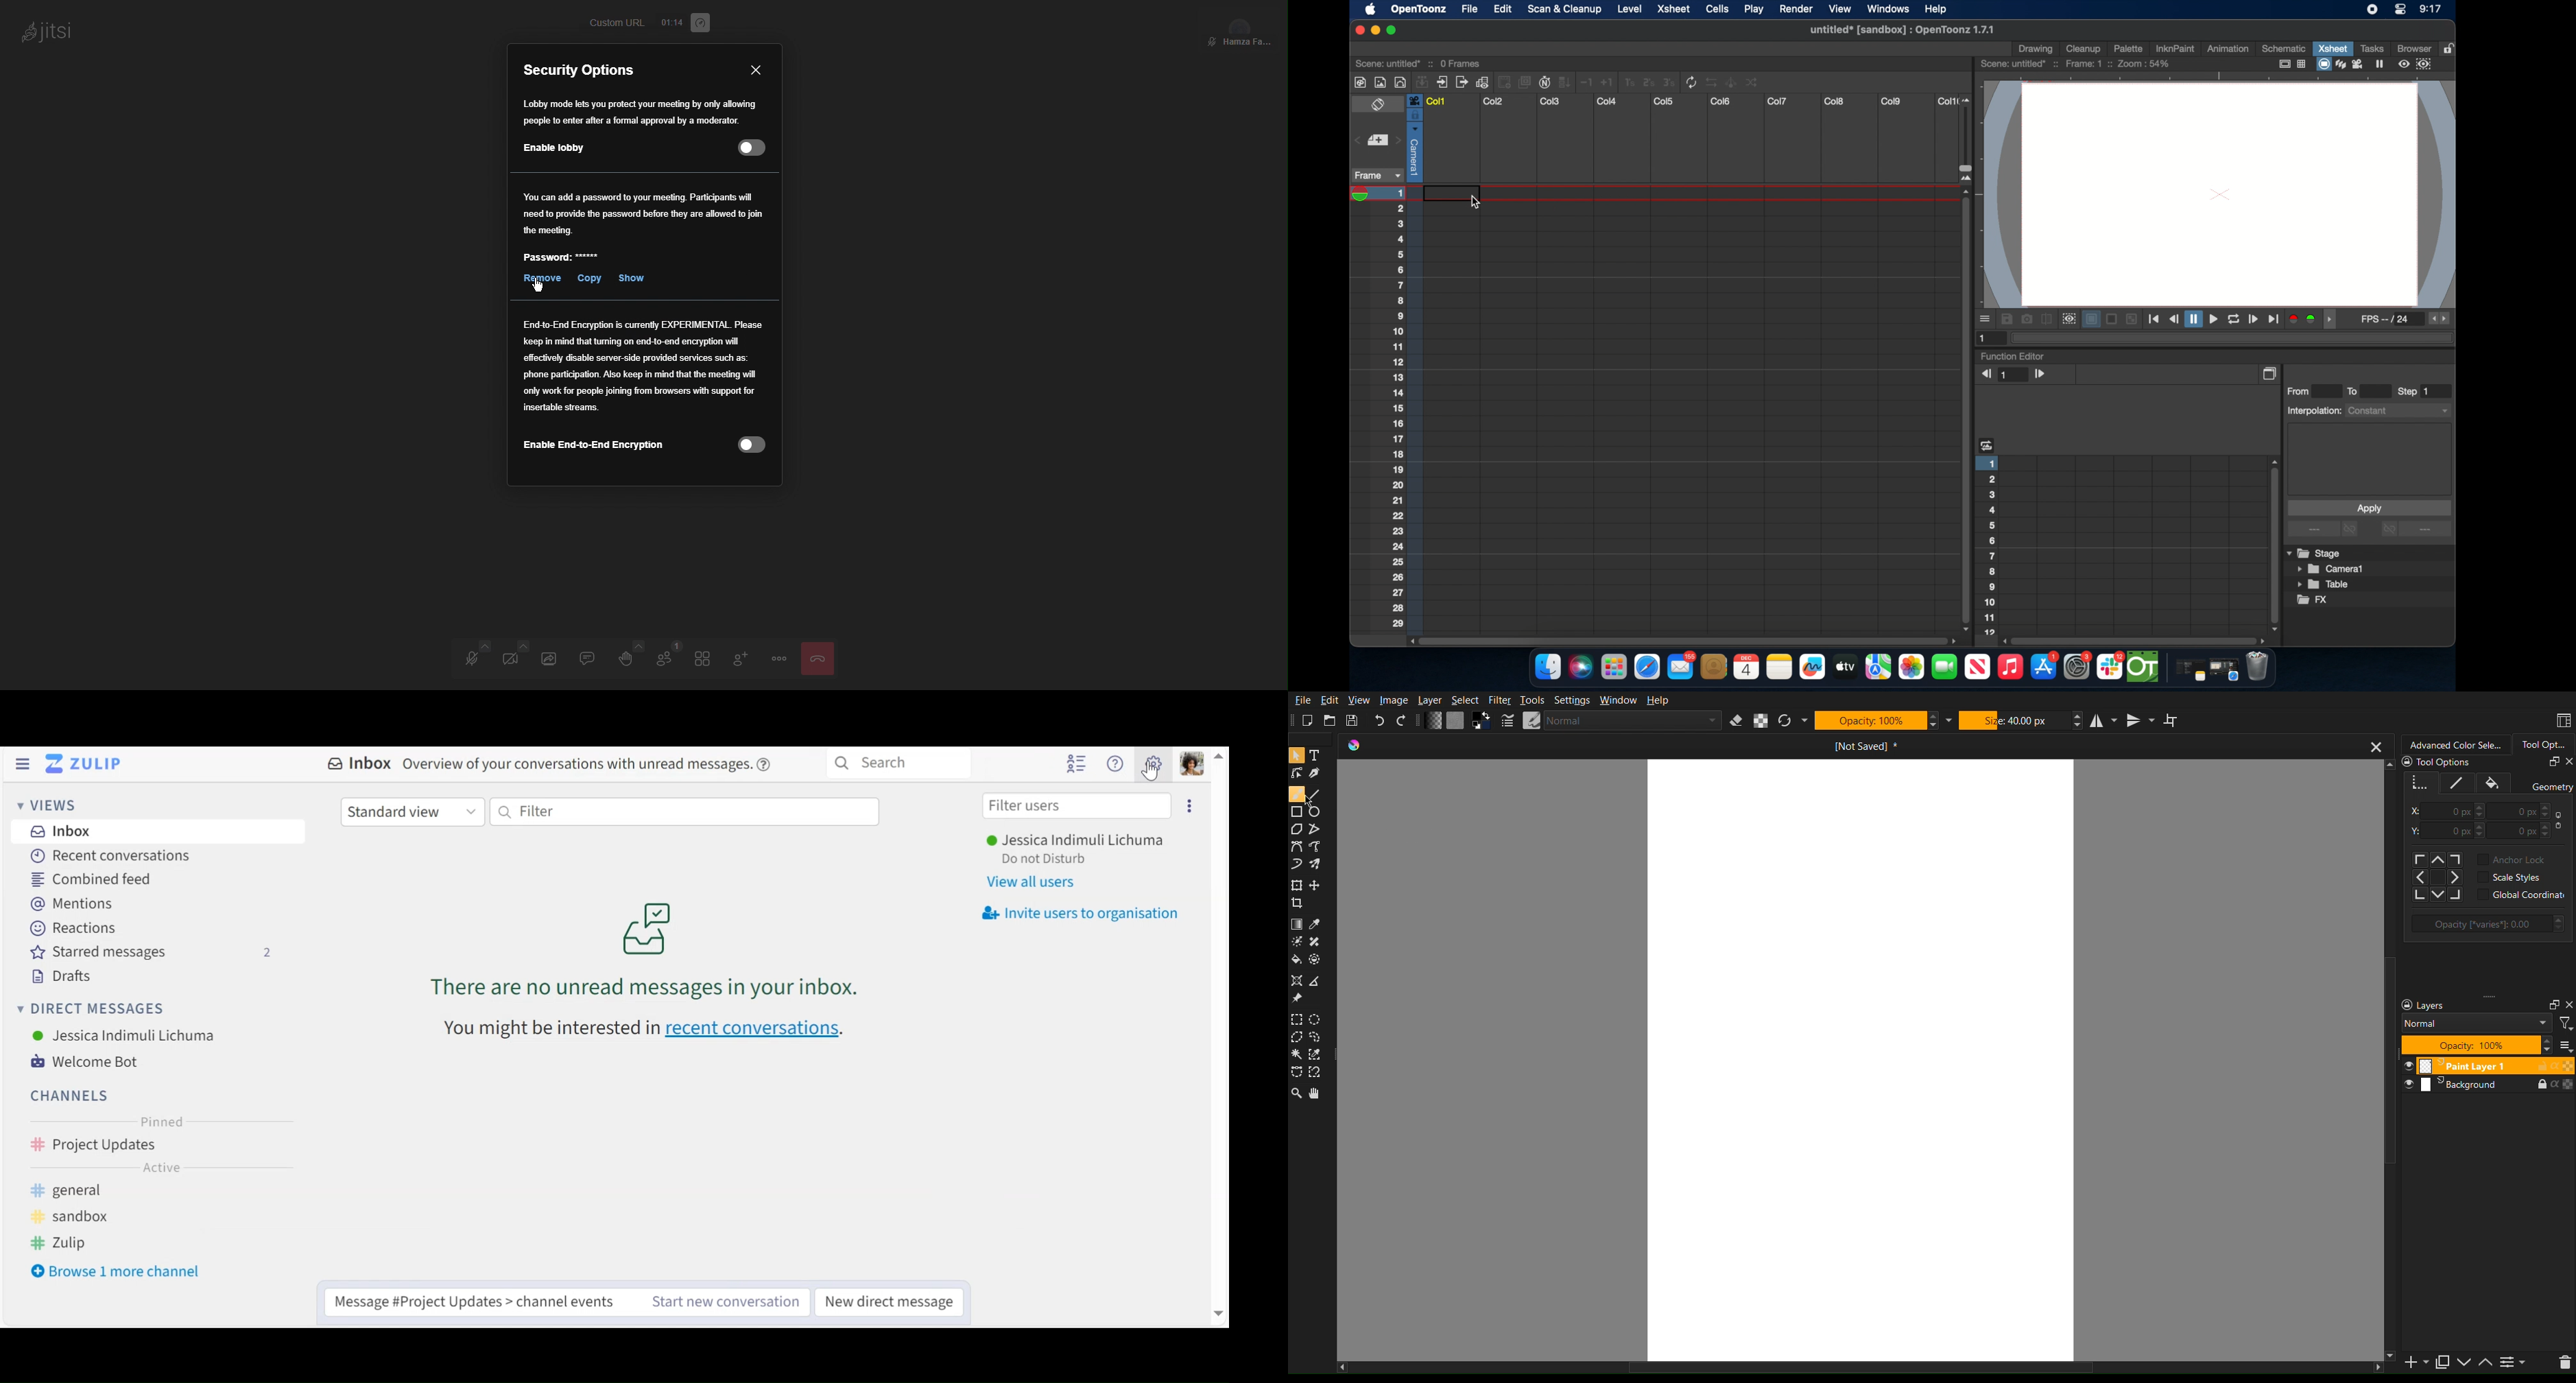 This screenshot has height=1400, width=2576. I want to click on Go to Home View, so click(88, 764).